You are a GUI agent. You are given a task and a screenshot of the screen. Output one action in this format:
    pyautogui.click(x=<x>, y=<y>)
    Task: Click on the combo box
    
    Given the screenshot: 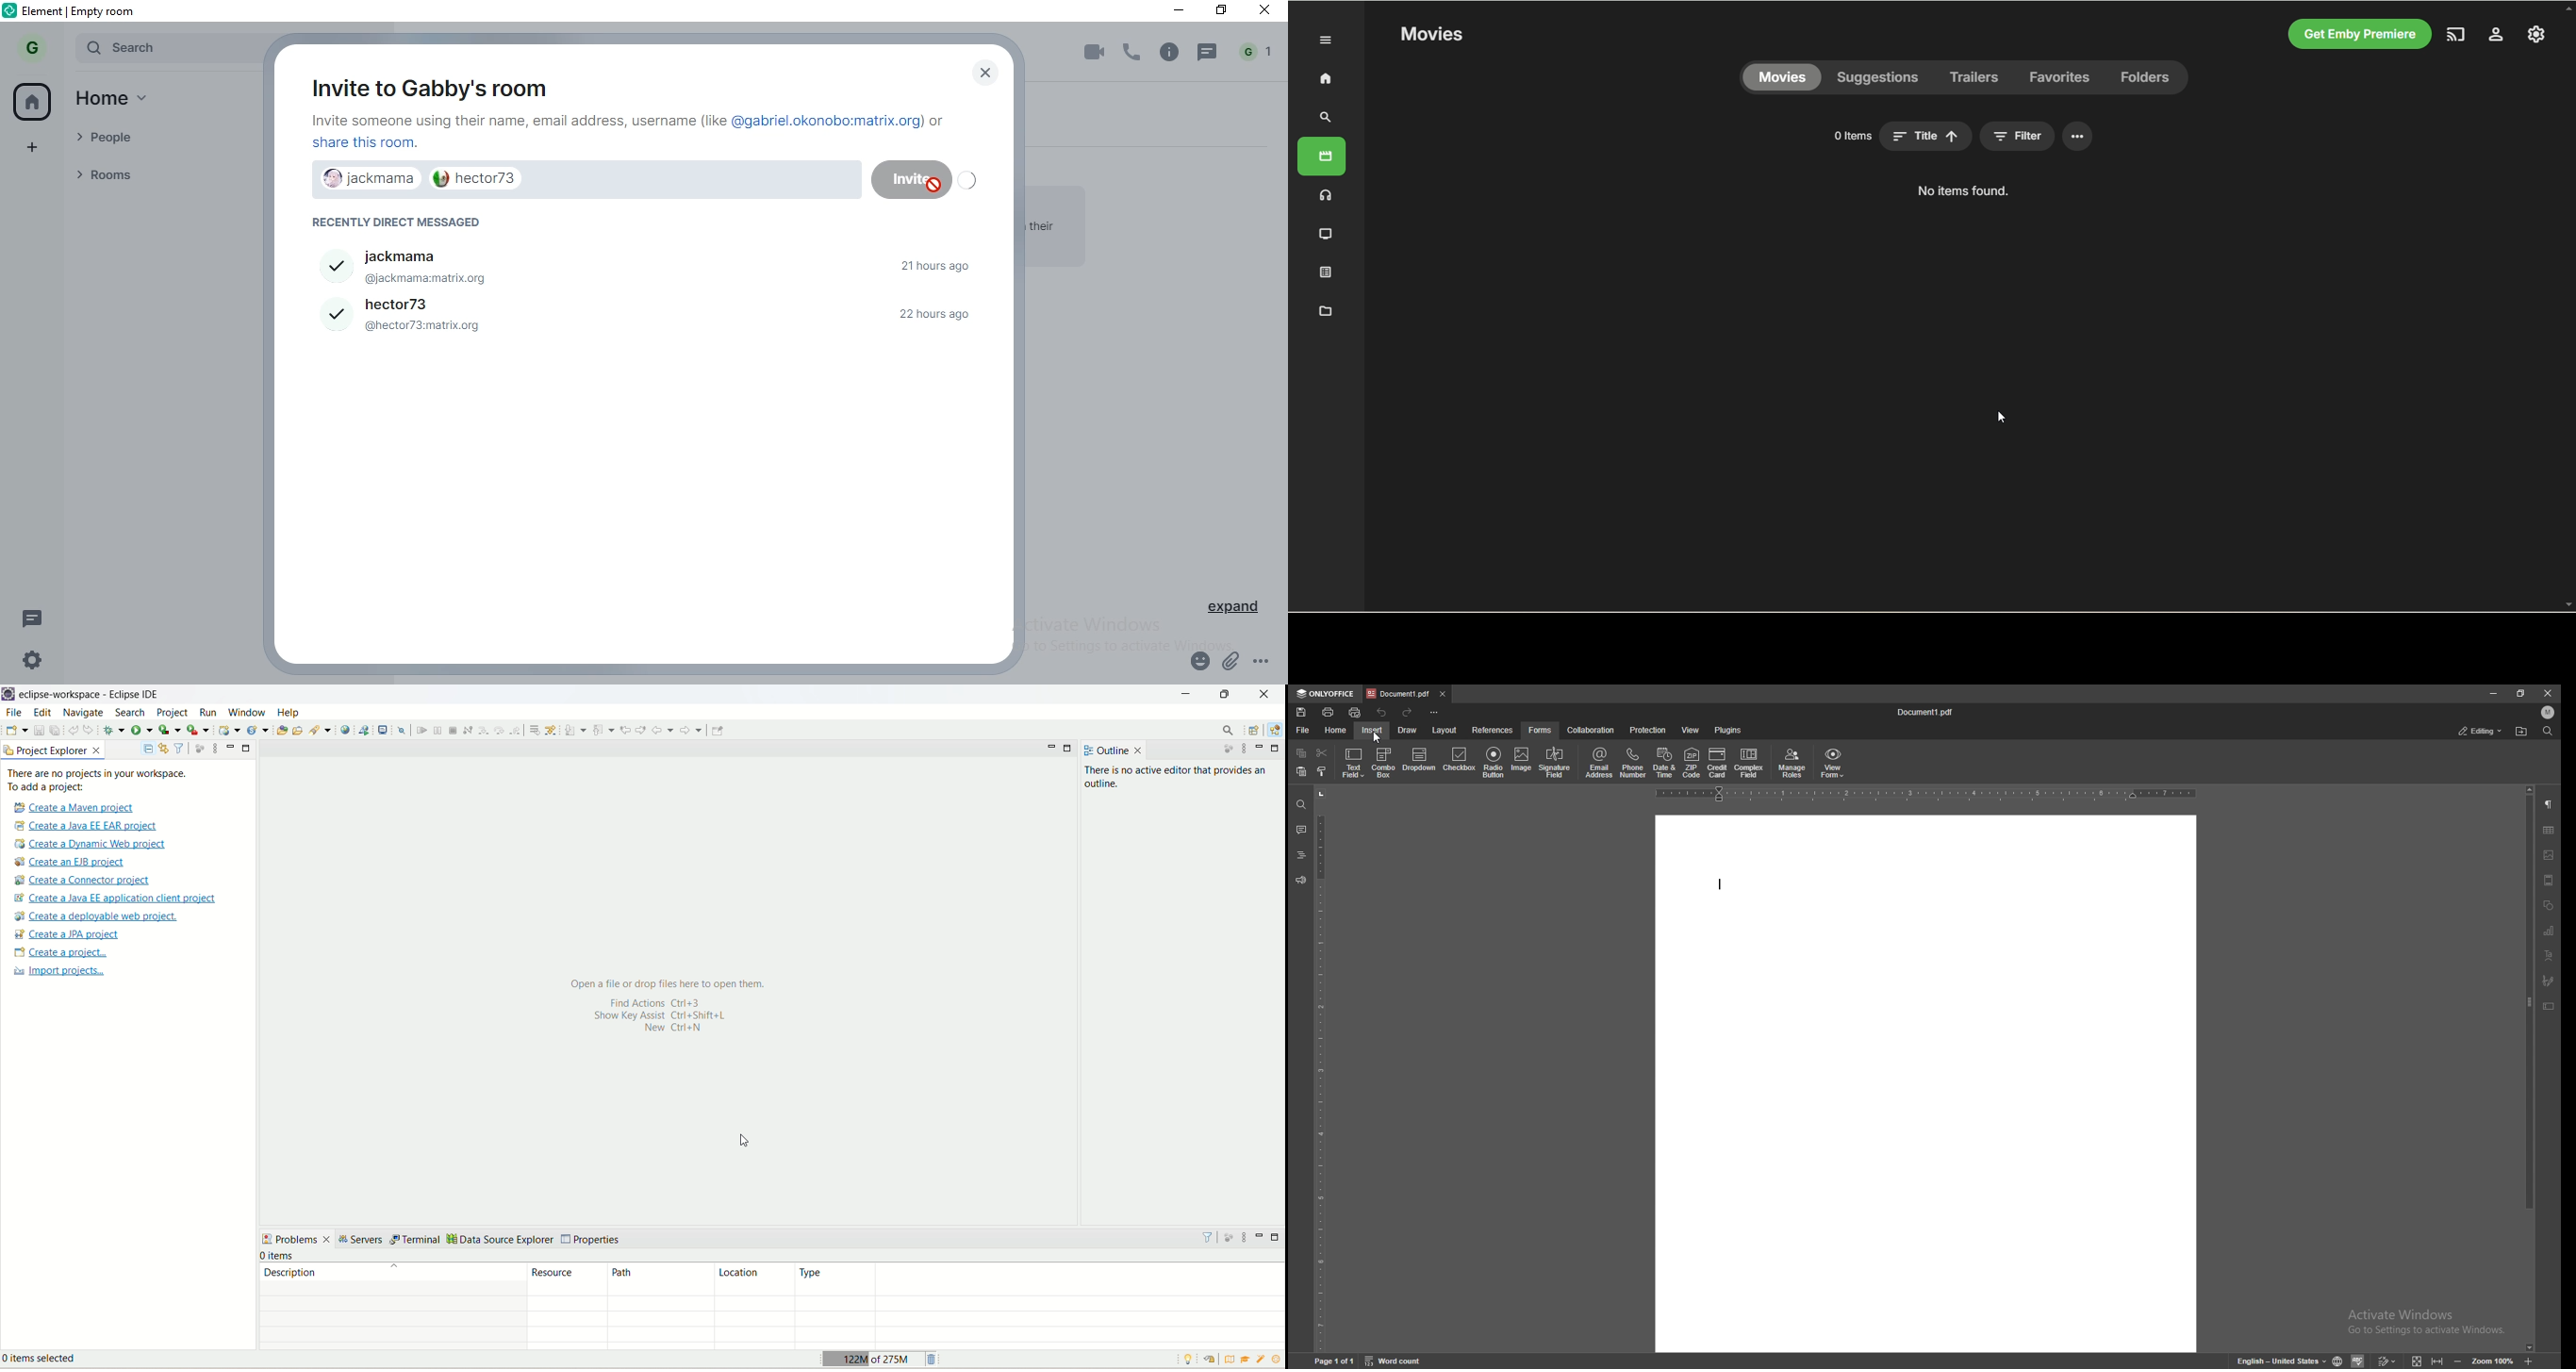 What is the action you would take?
    pyautogui.click(x=1384, y=763)
    